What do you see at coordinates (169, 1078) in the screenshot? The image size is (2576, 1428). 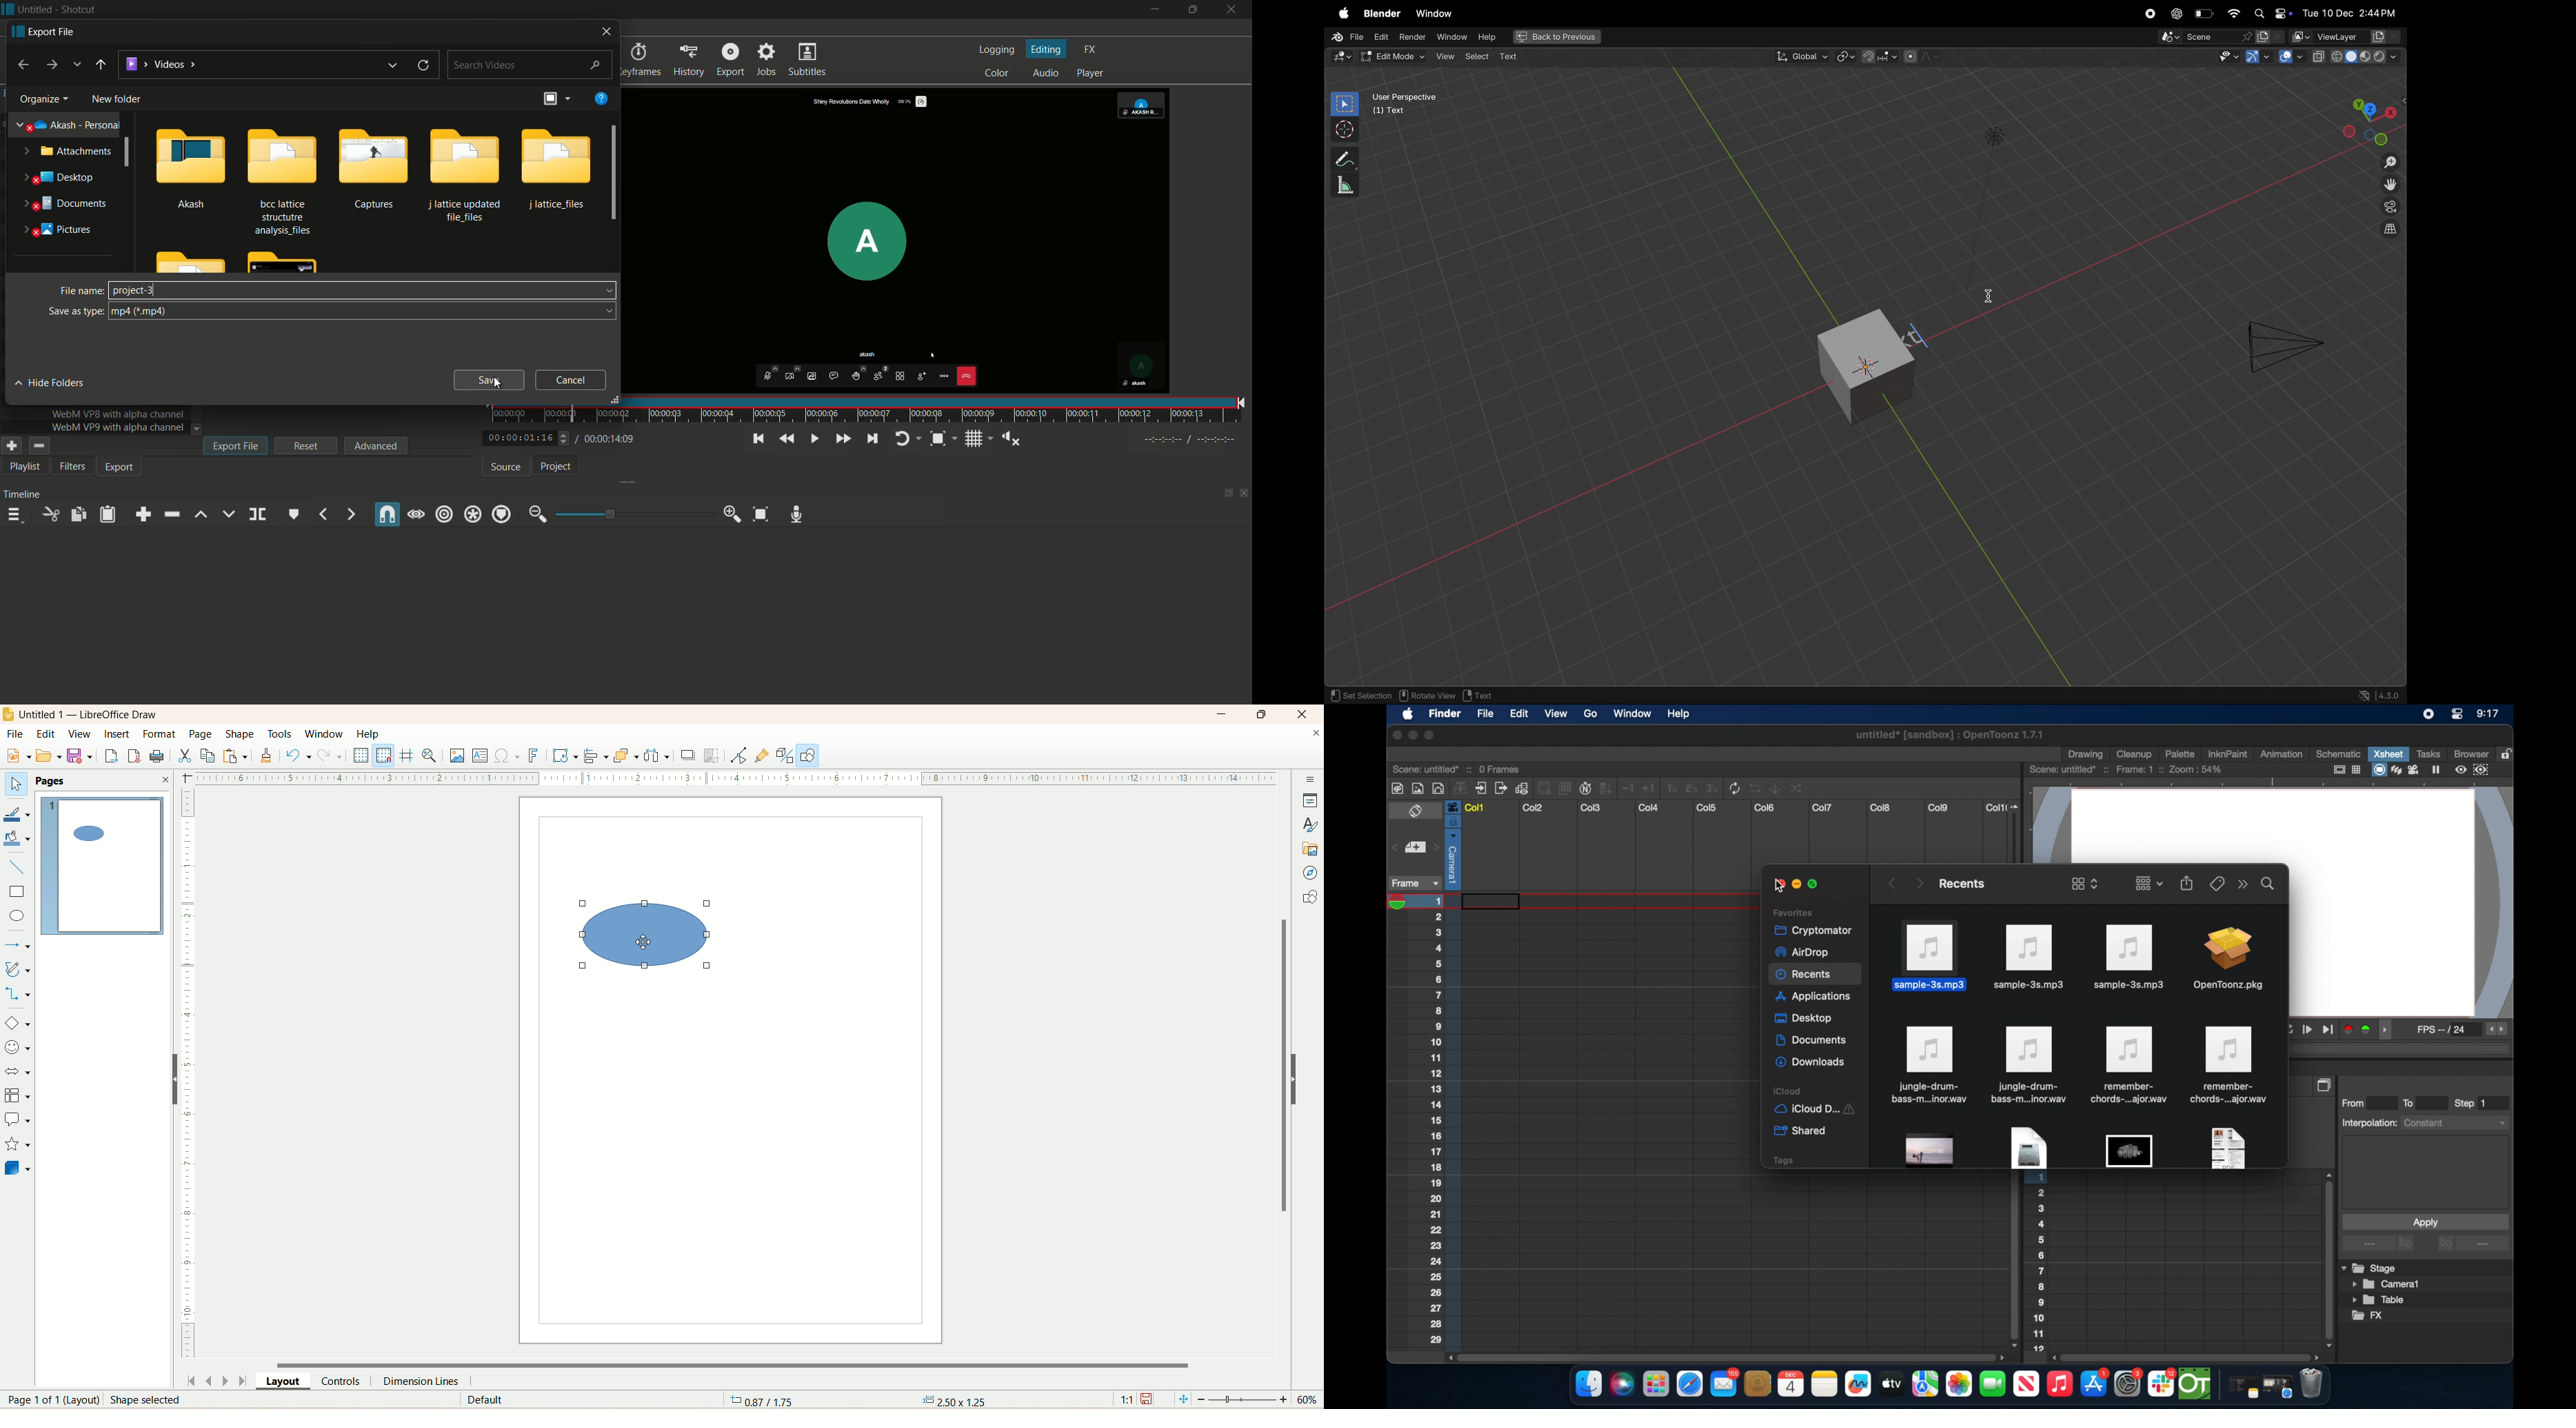 I see `hide` at bounding box center [169, 1078].